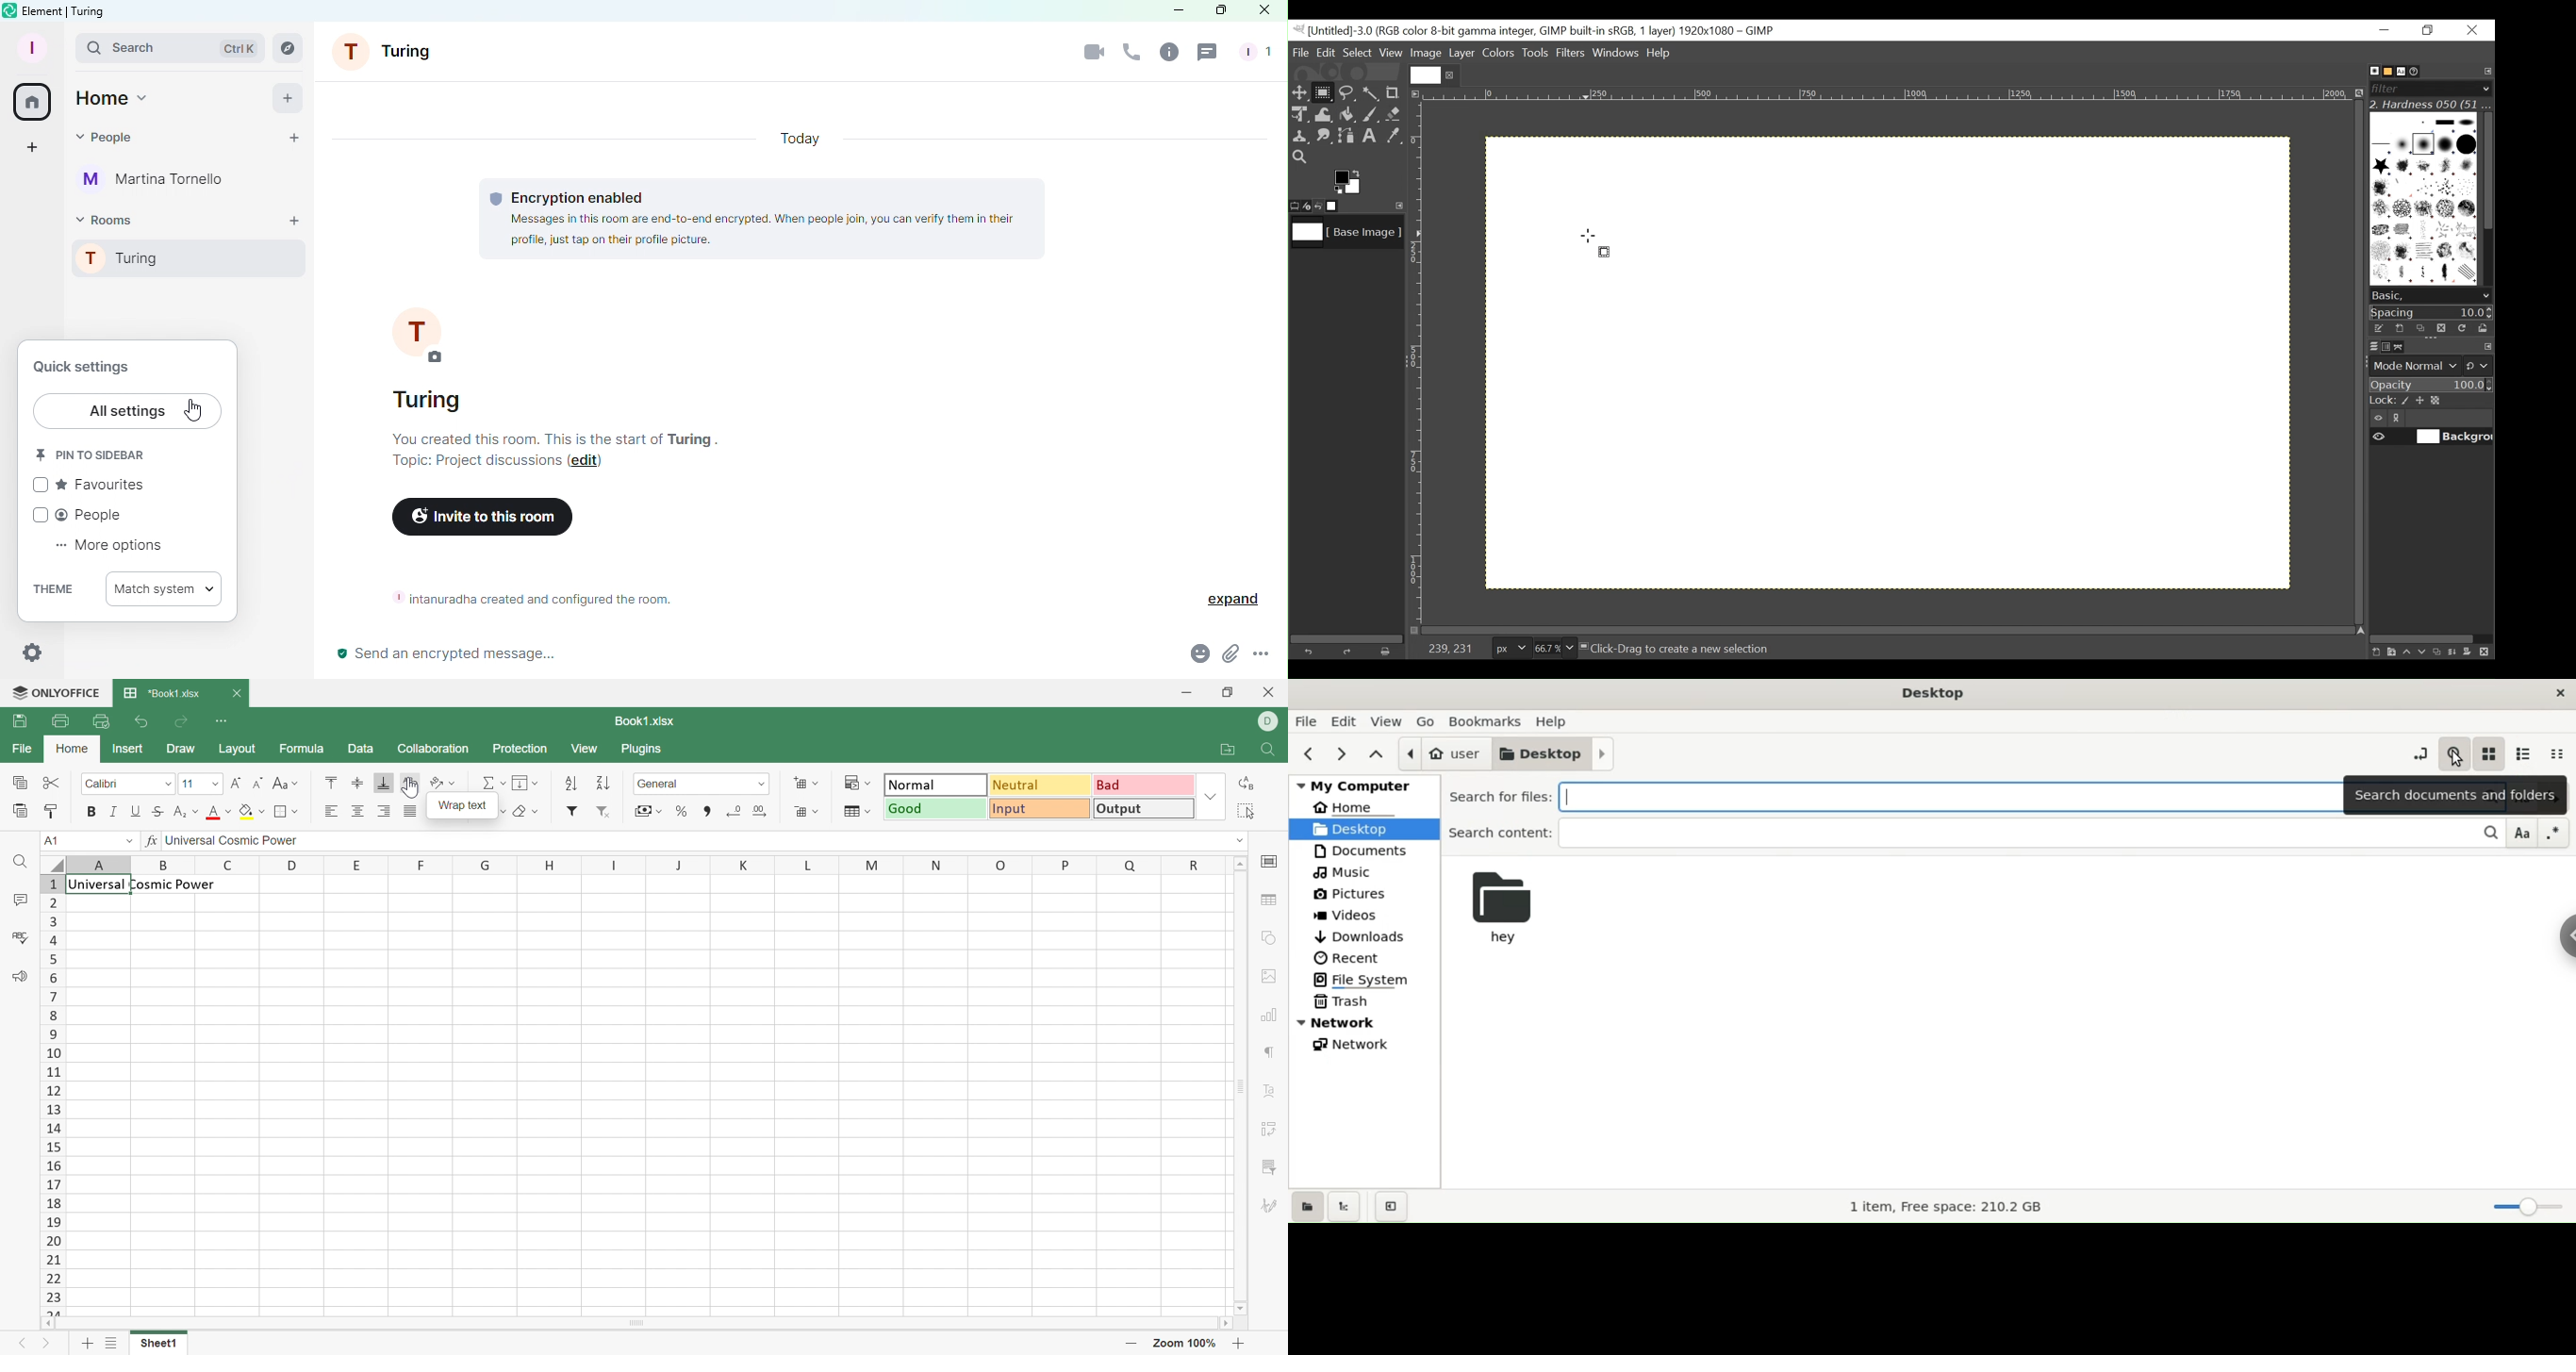 The image size is (2576, 1372). Describe the element at coordinates (1189, 689) in the screenshot. I see `Minimize` at that location.